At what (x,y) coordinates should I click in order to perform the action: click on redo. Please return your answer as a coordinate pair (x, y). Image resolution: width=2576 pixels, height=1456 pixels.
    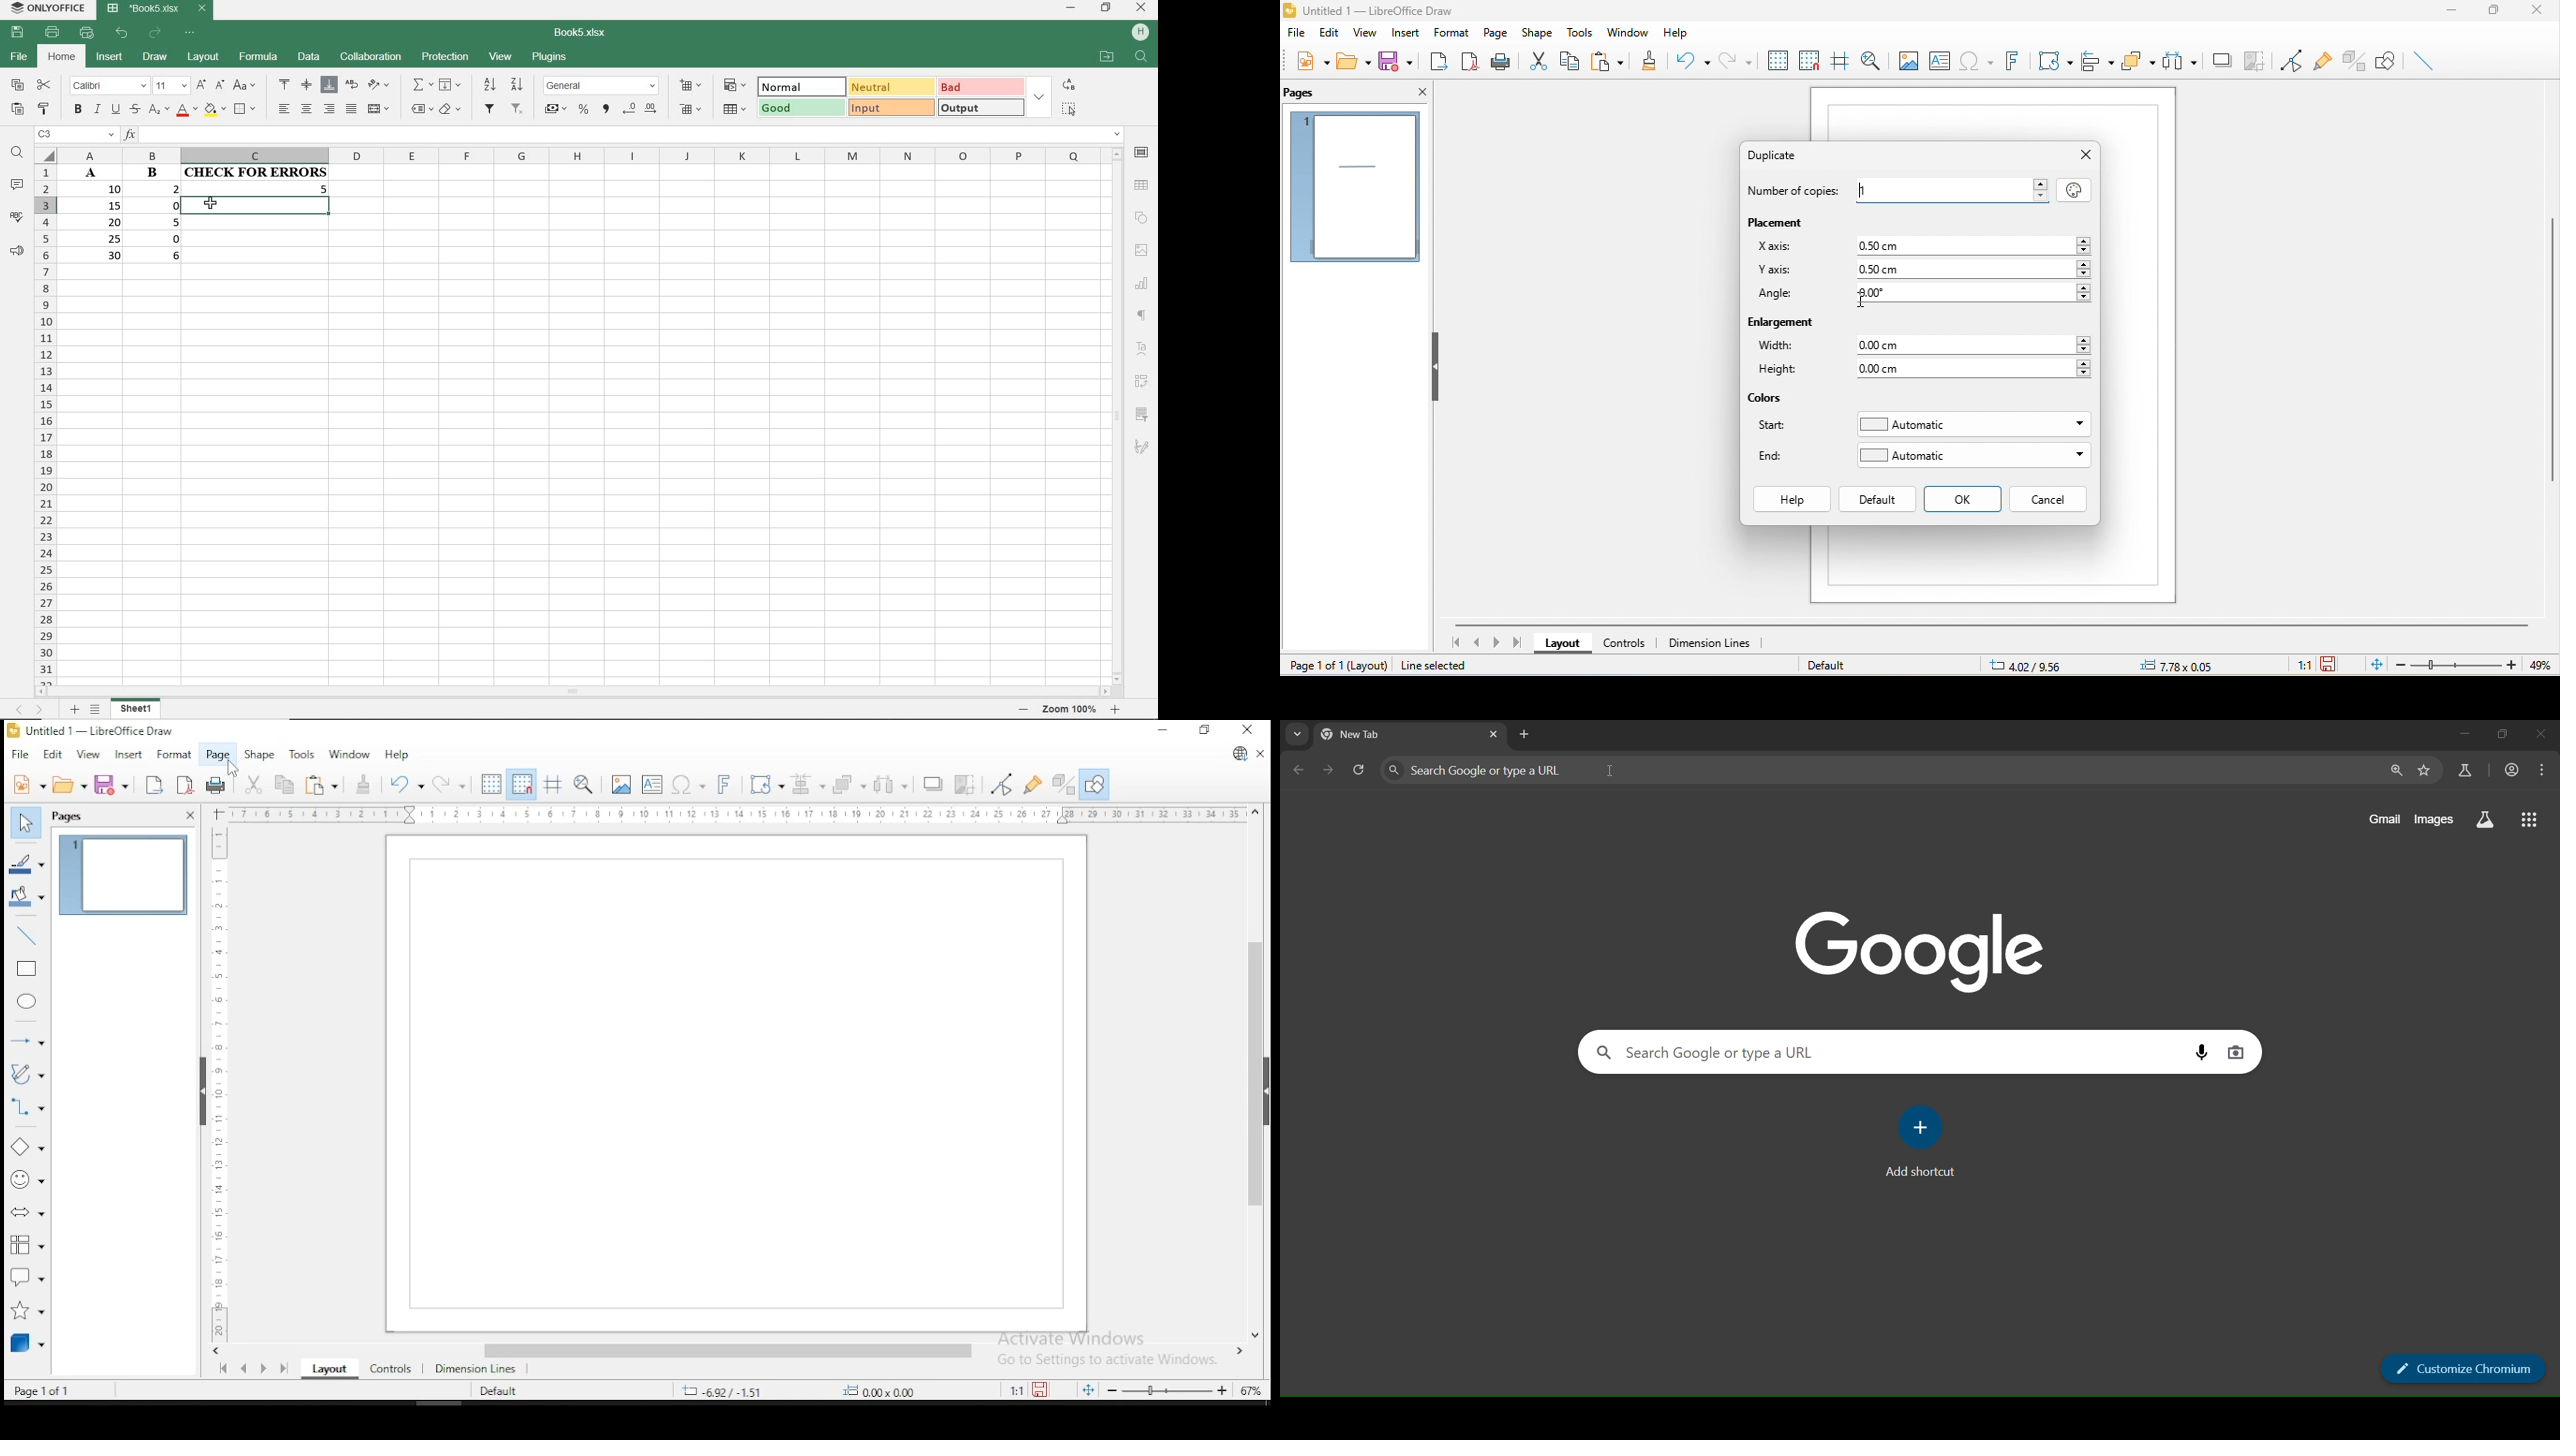
    Looking at the image, I should click on (1736, 59).